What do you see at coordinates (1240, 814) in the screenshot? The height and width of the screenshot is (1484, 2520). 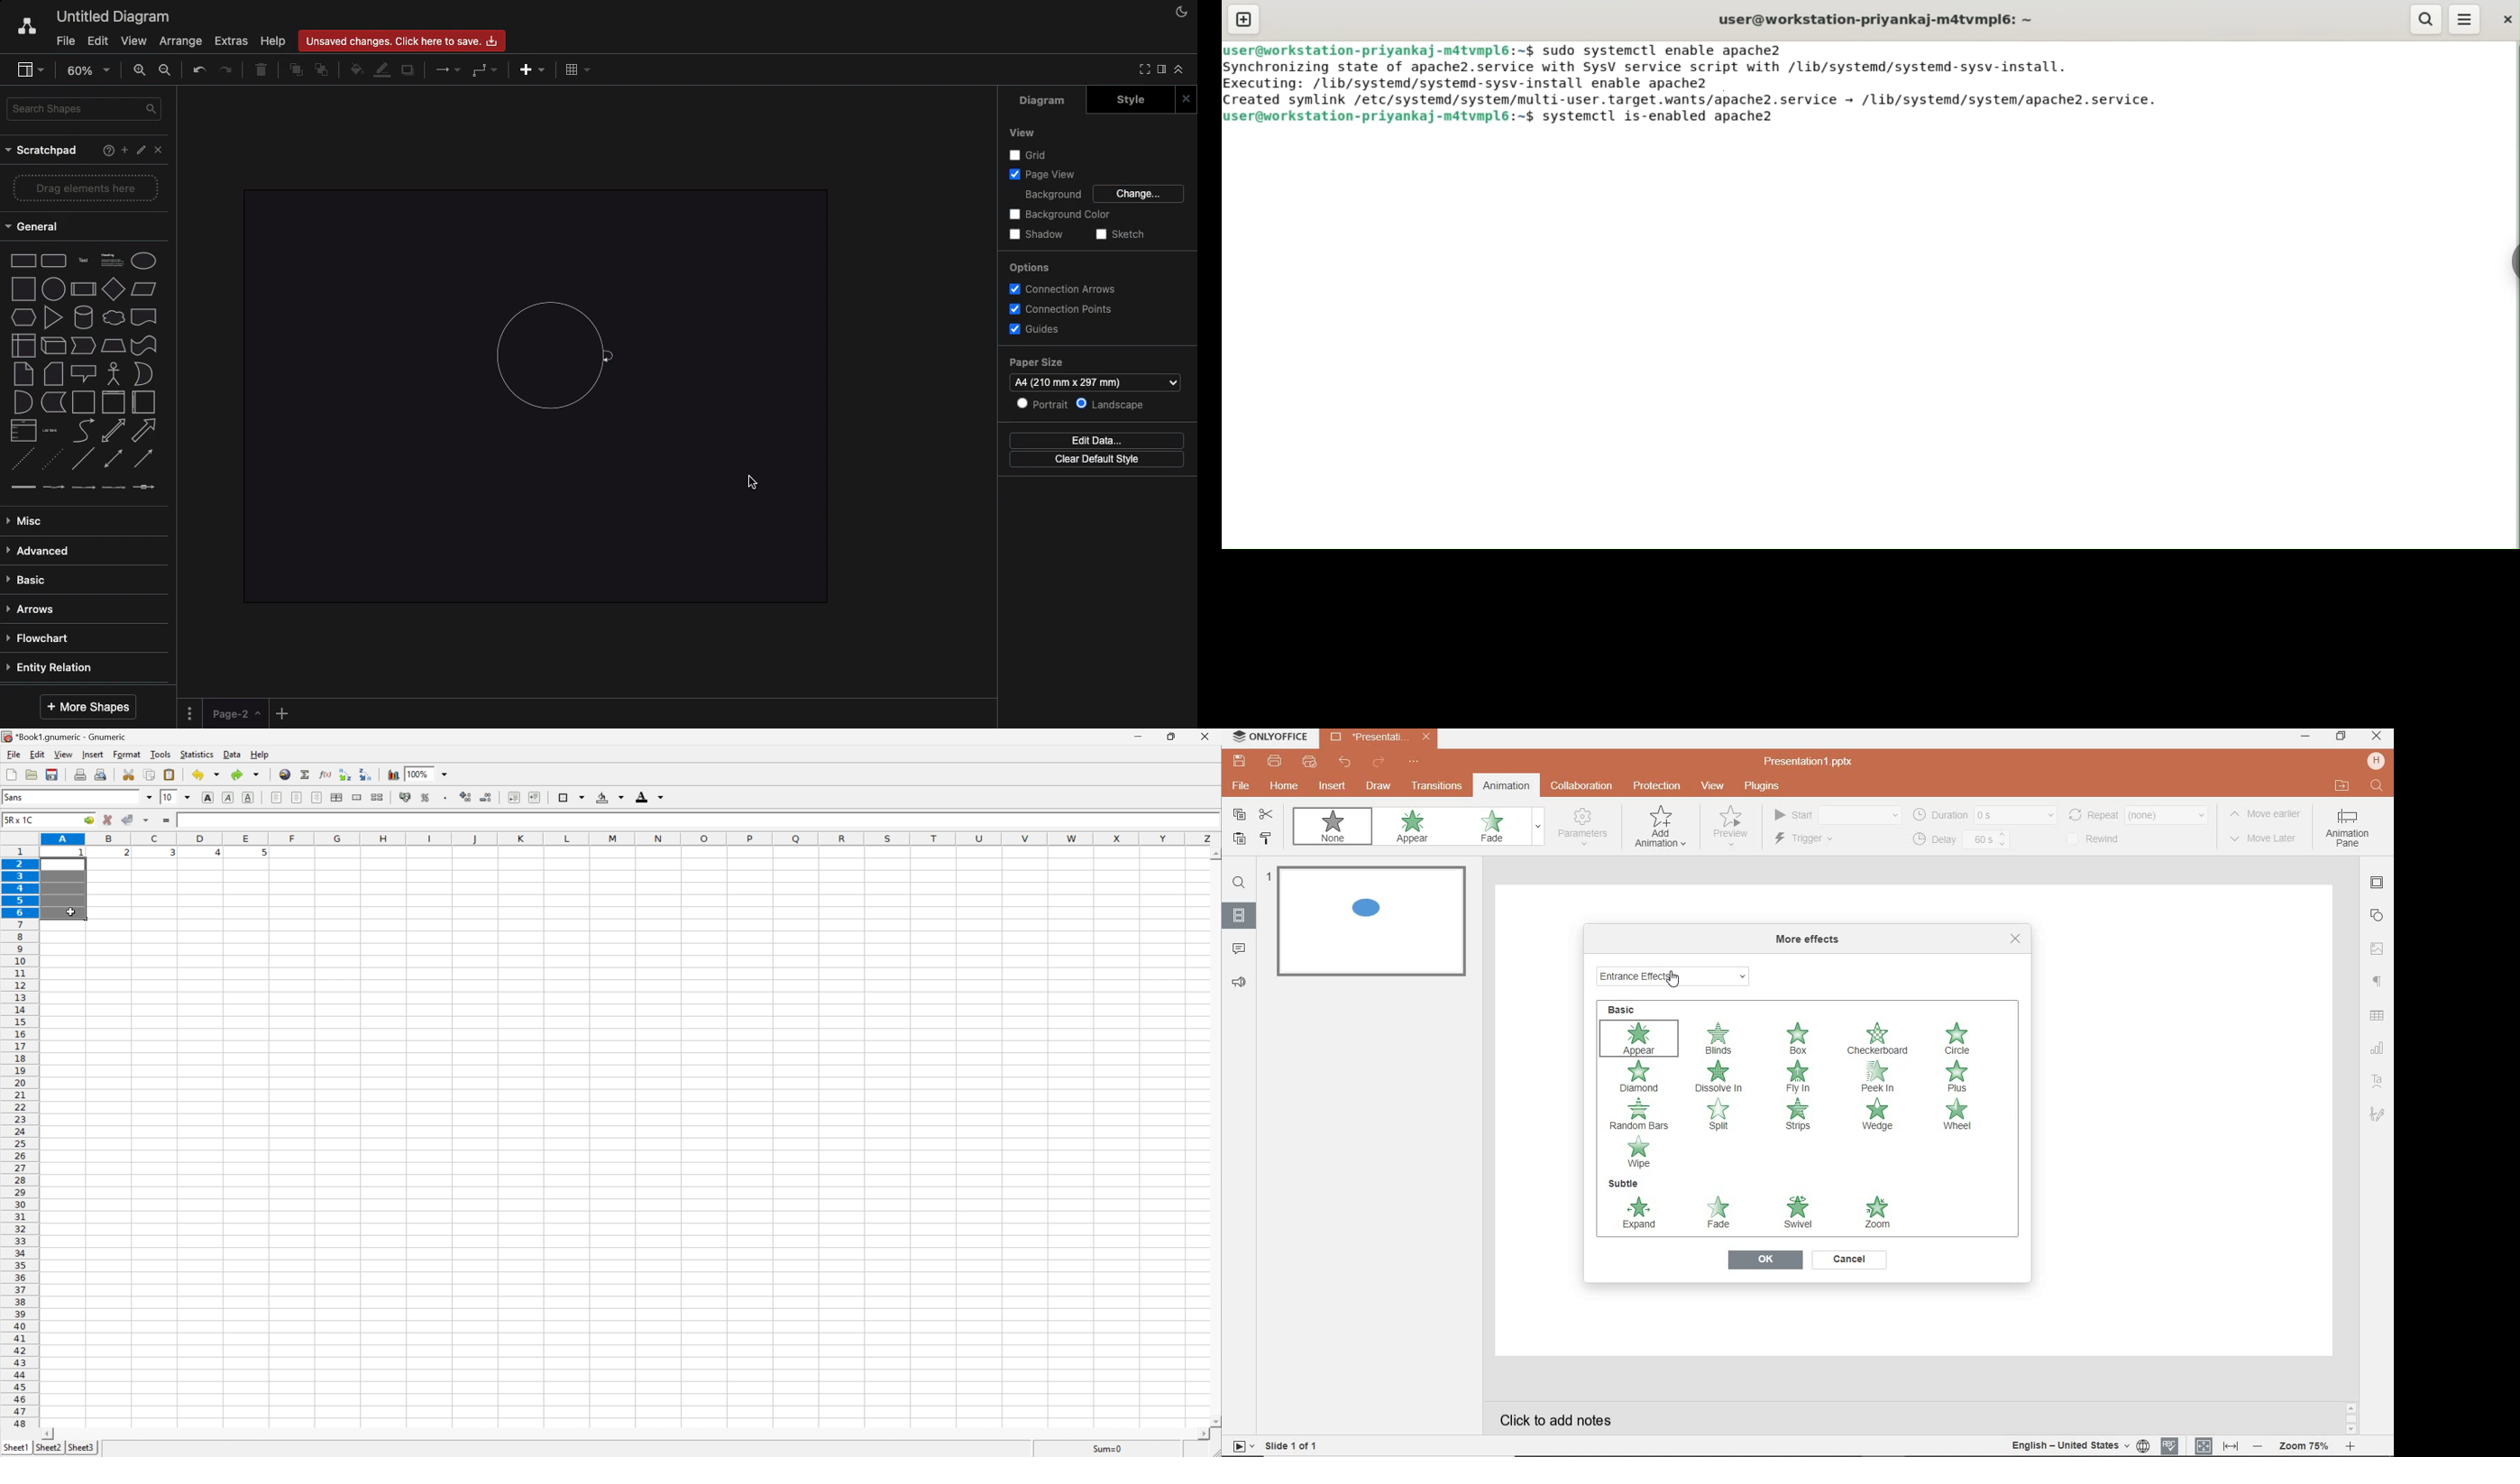 I see `copy` at bounding box center [1240, 814].